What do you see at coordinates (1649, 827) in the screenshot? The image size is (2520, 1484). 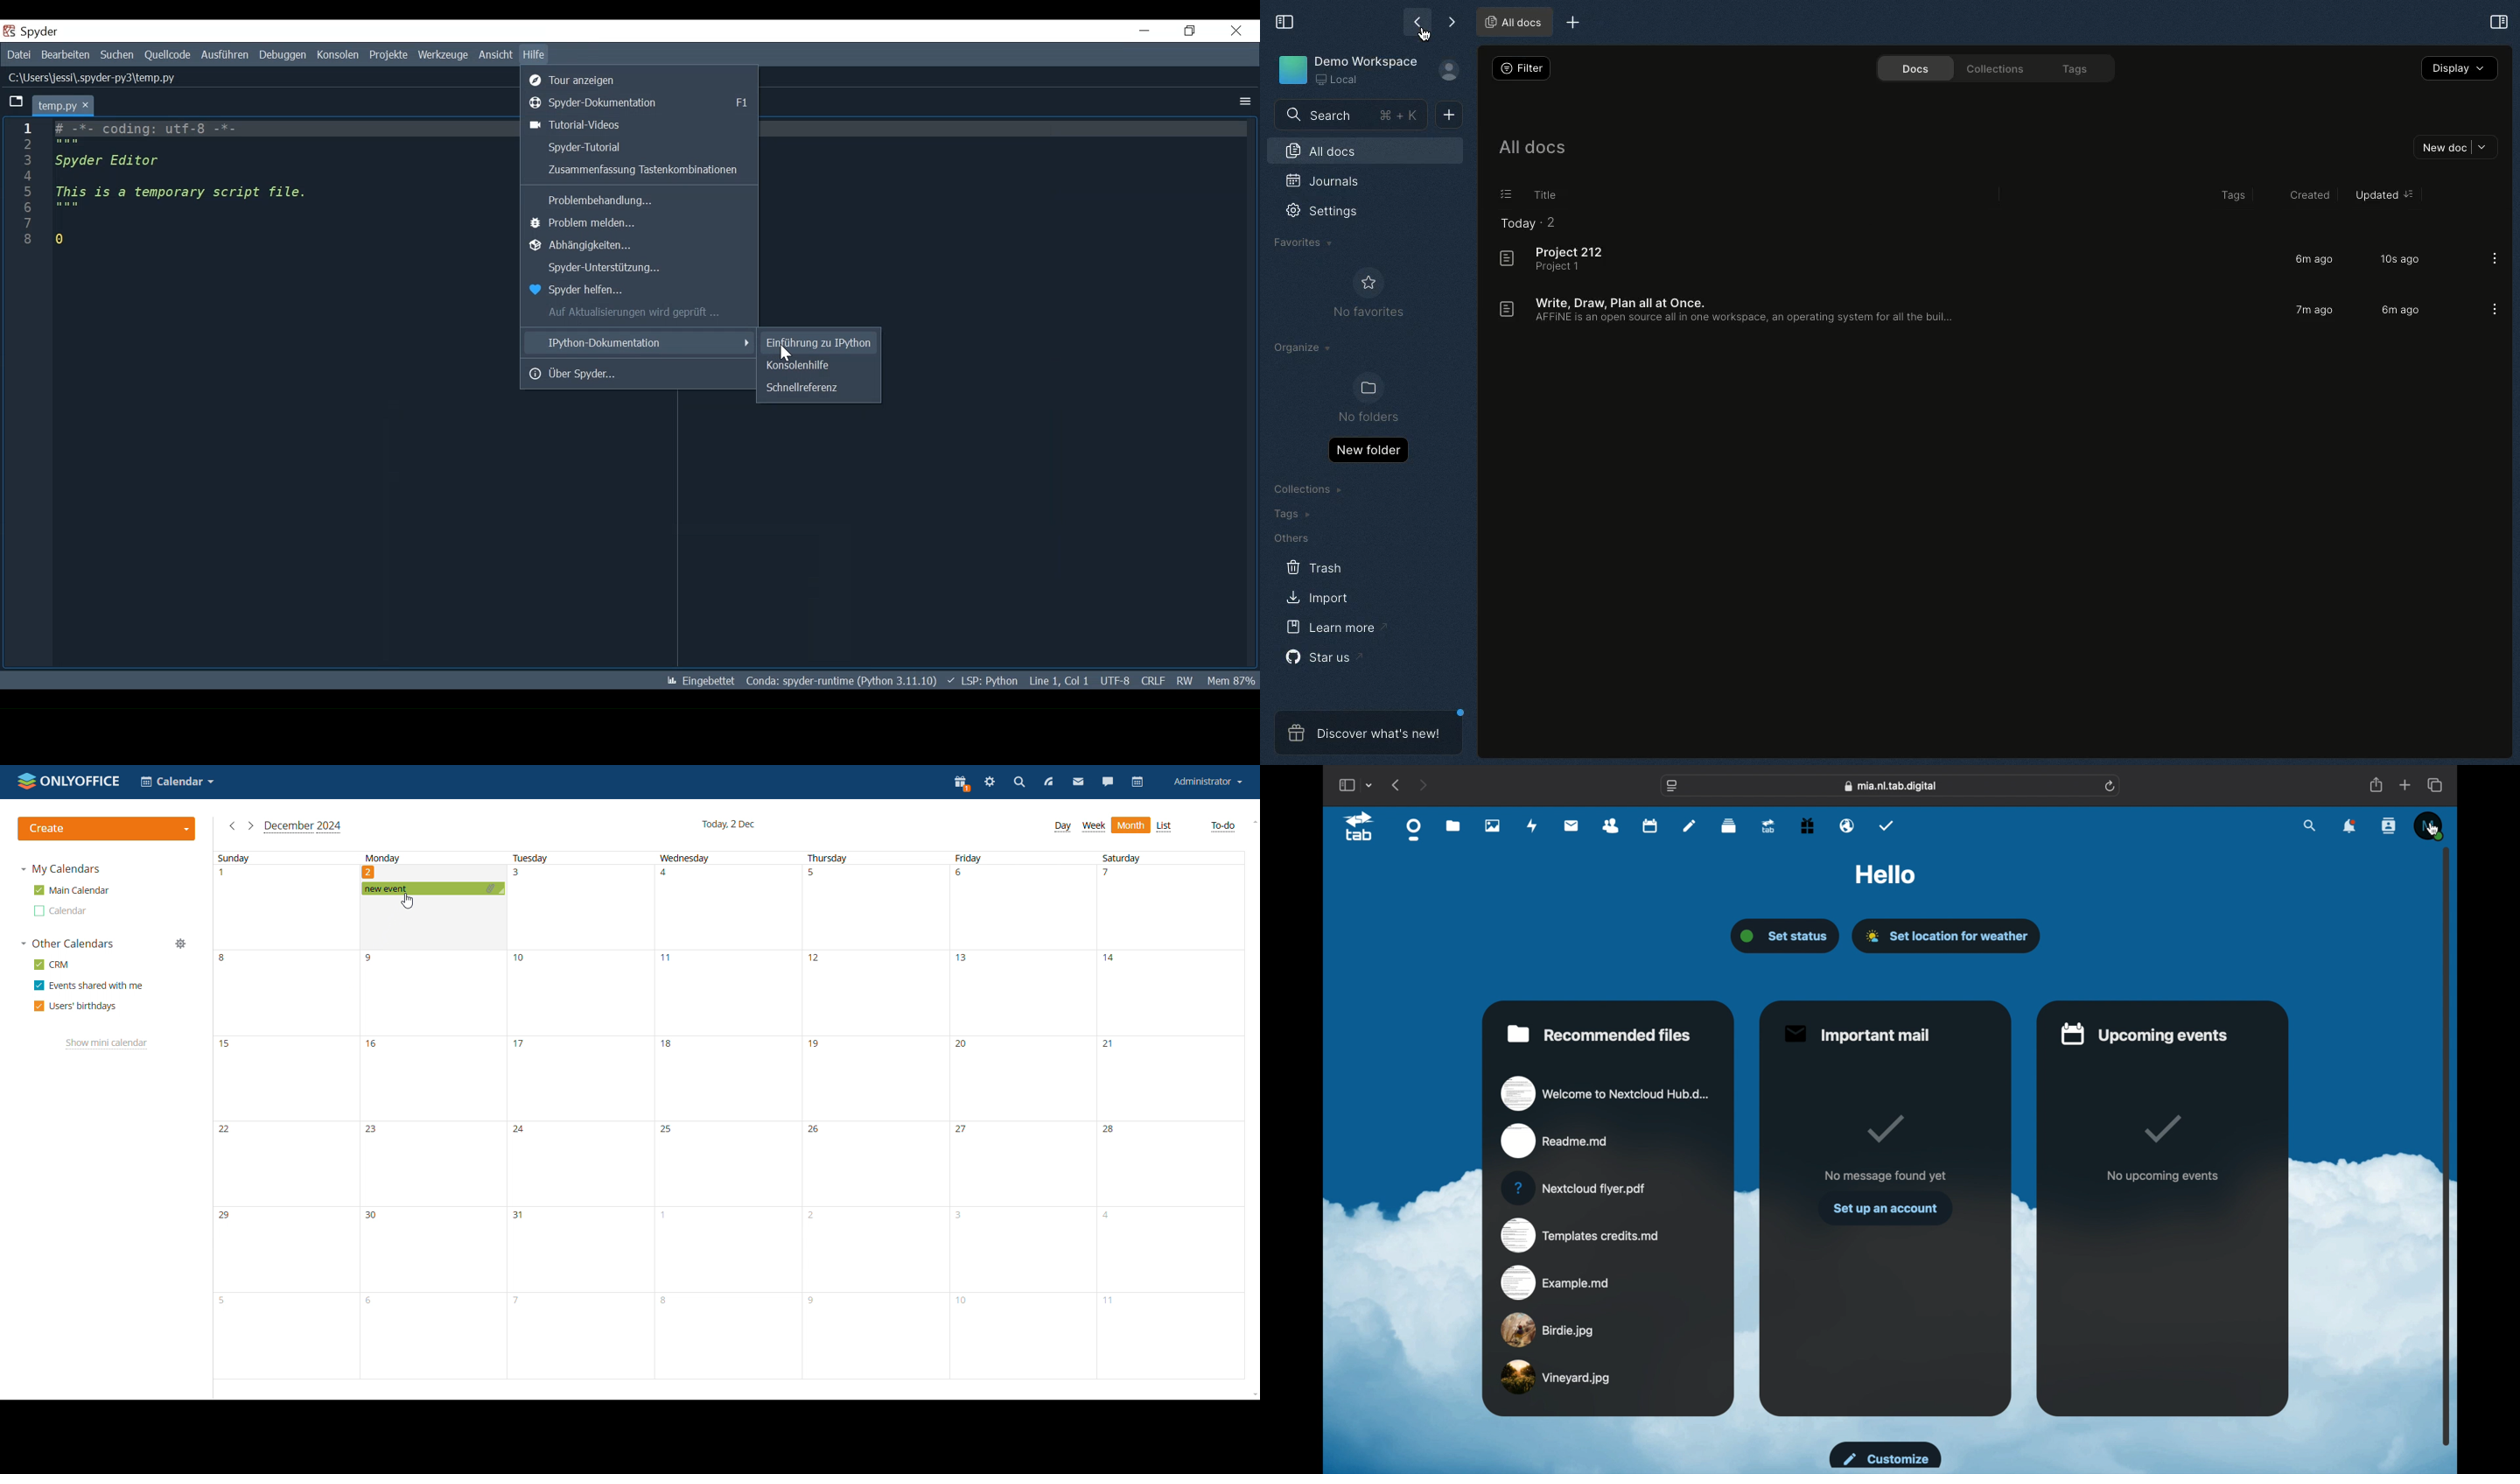 I see `calendar` at bounding box center [1649, 827].